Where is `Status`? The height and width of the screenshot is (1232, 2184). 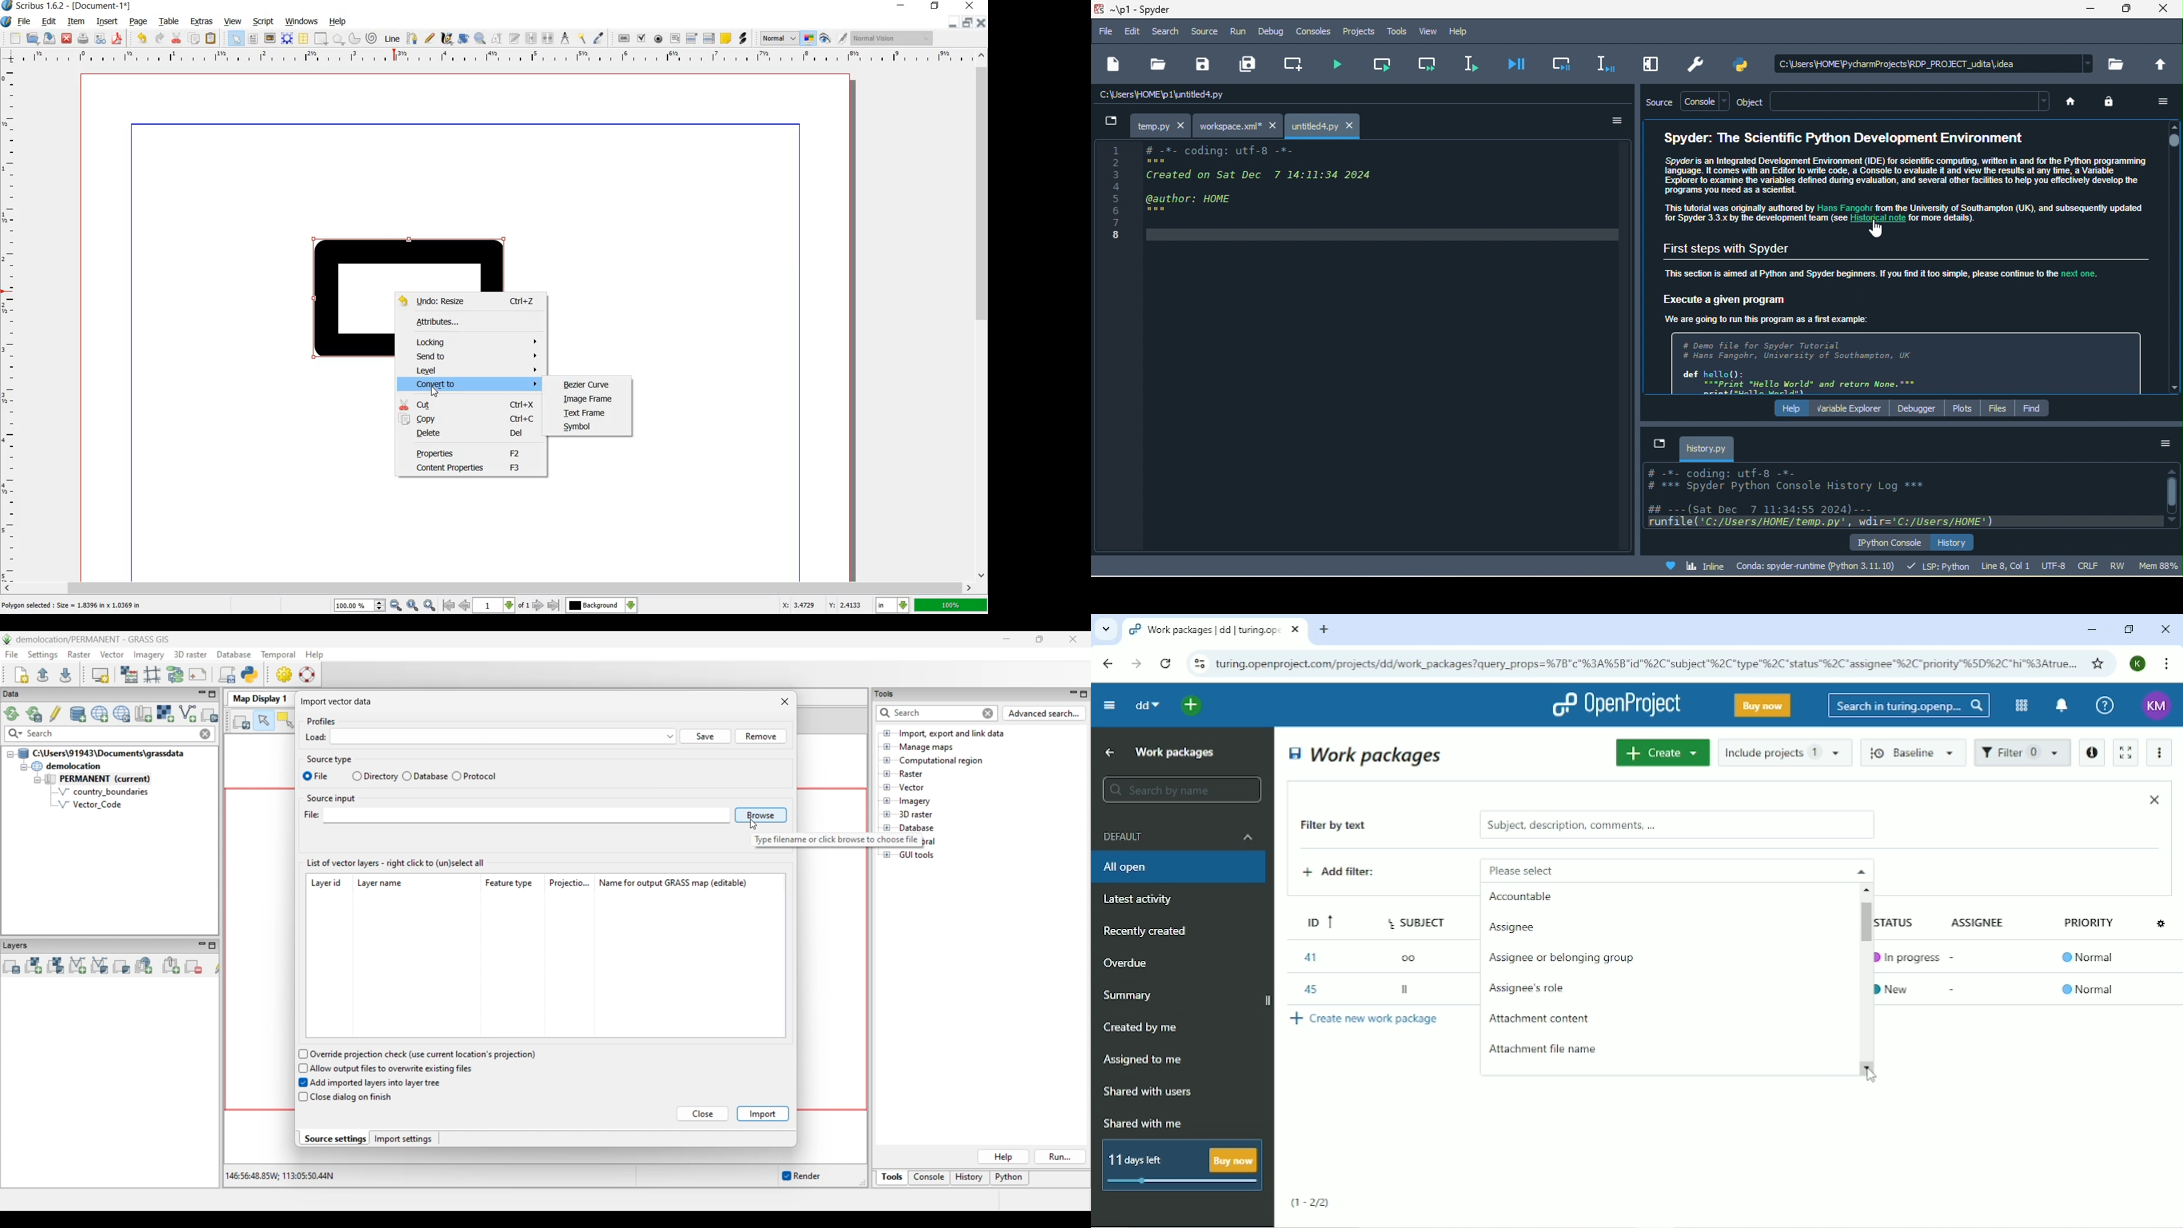
Status is located at coordinates (1904, 919).